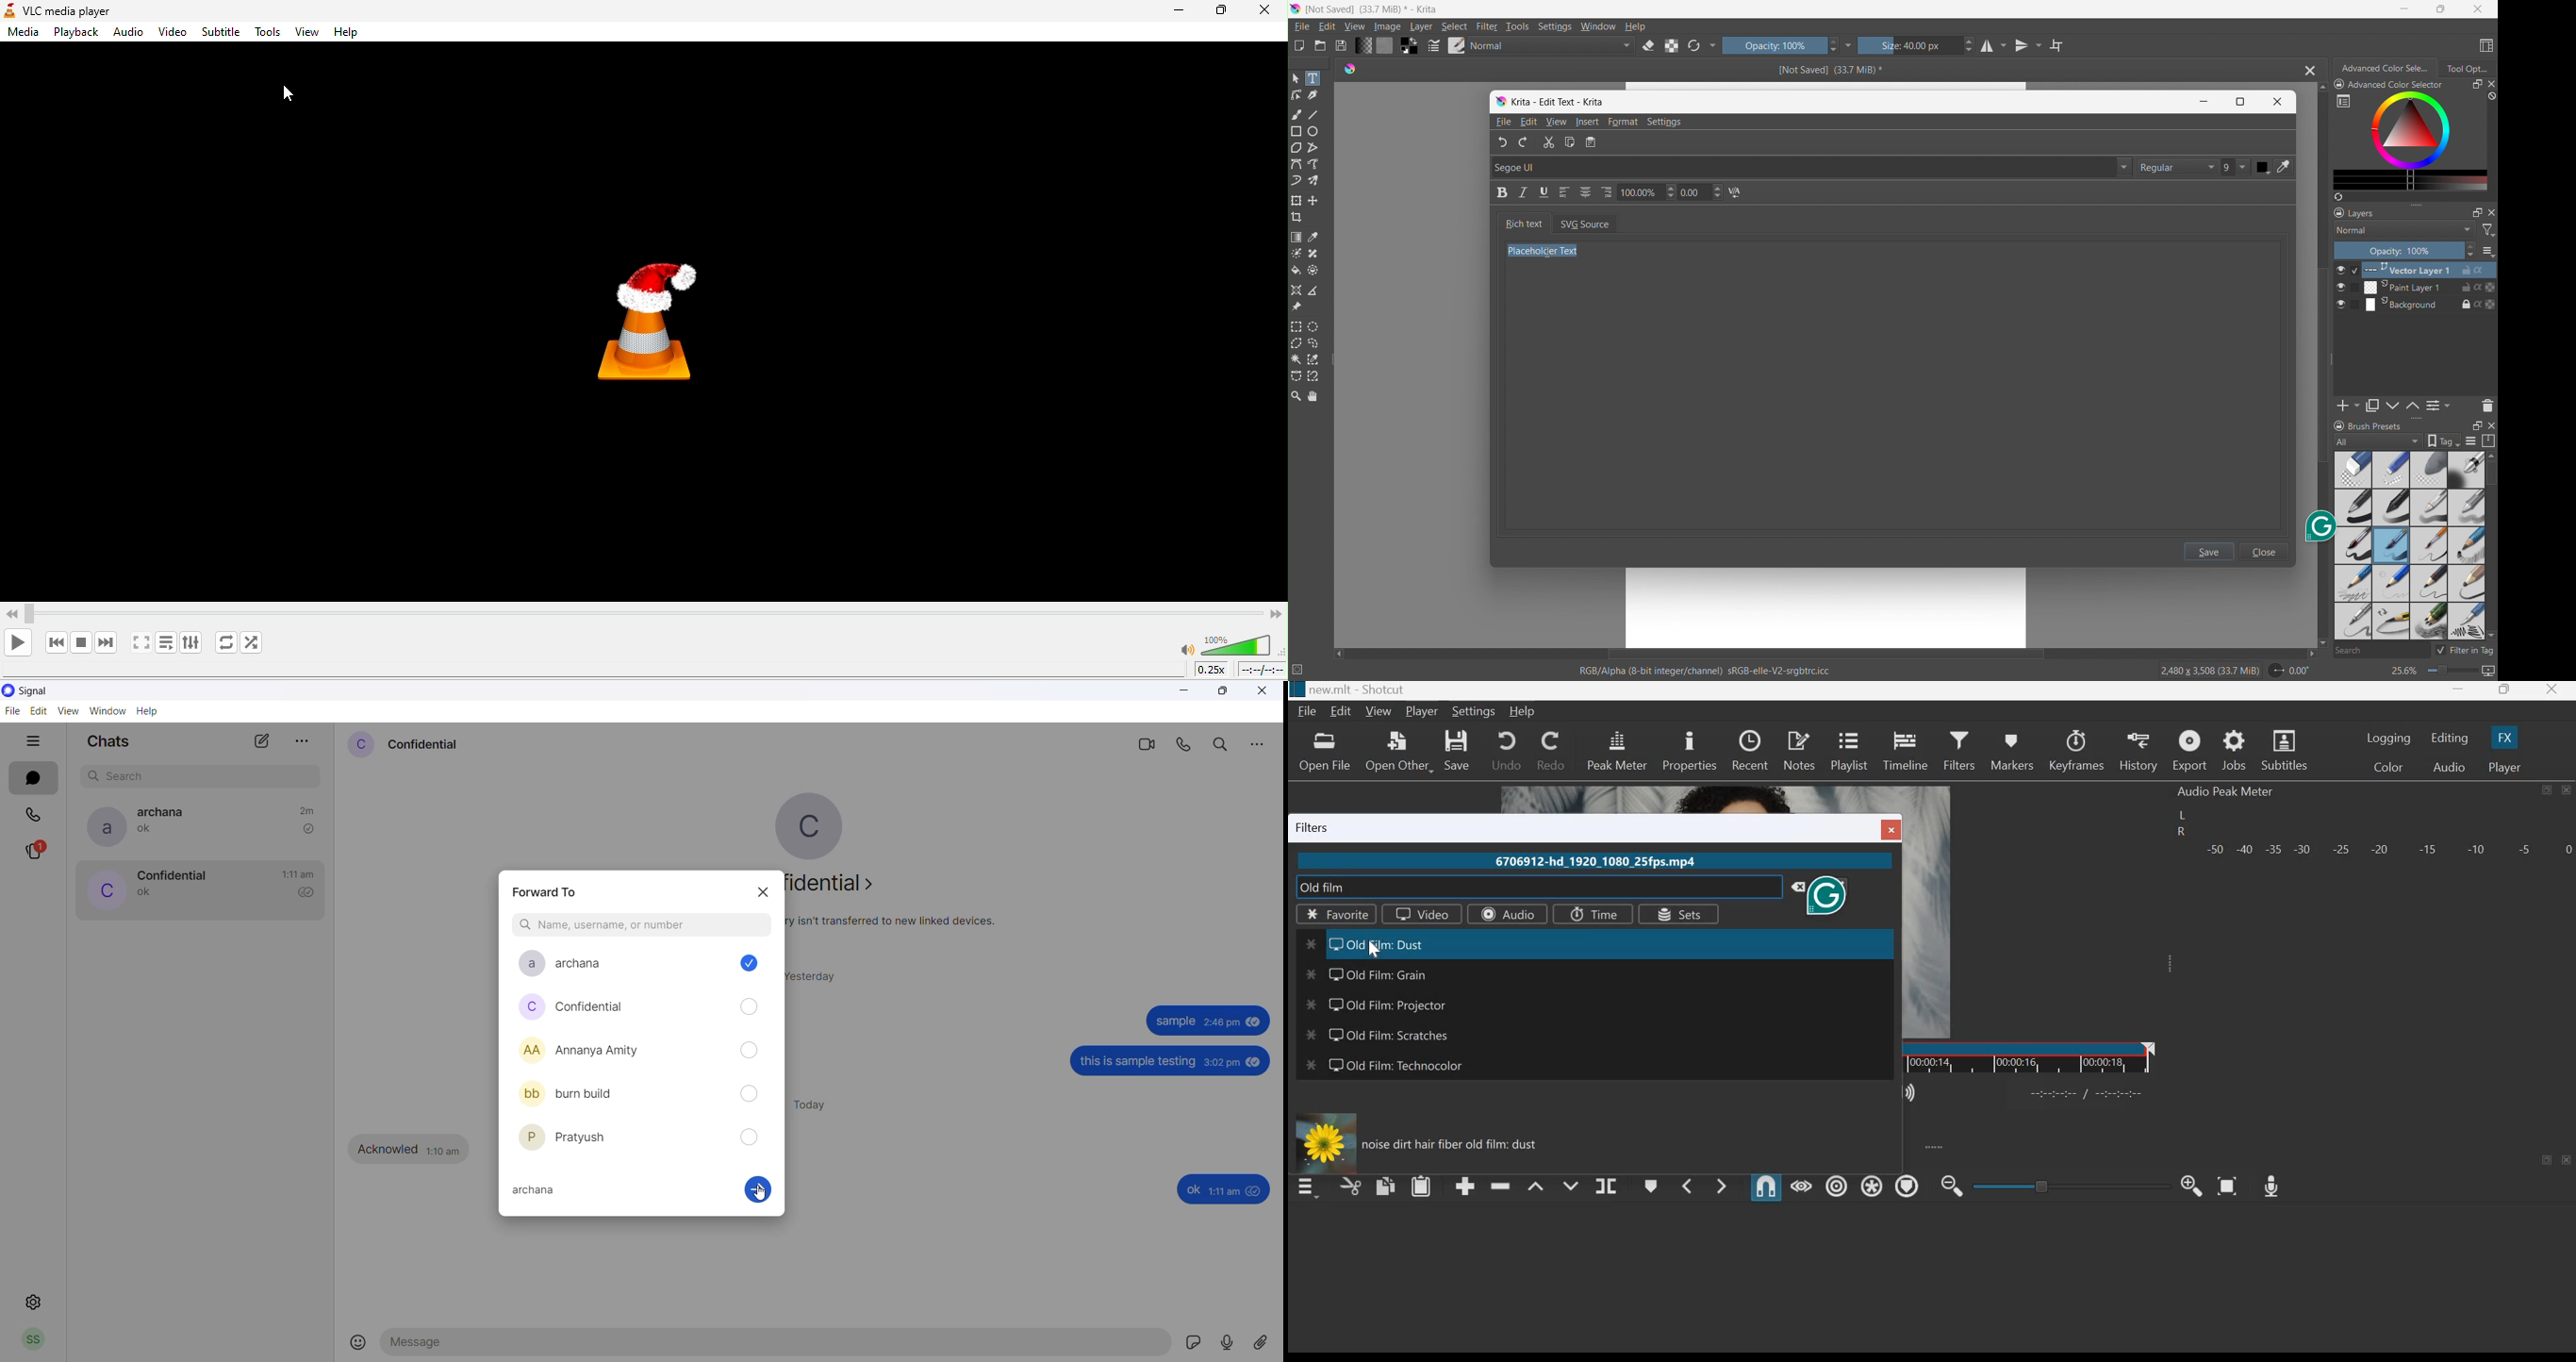  I want to click on Audio, so click(2449, 768).